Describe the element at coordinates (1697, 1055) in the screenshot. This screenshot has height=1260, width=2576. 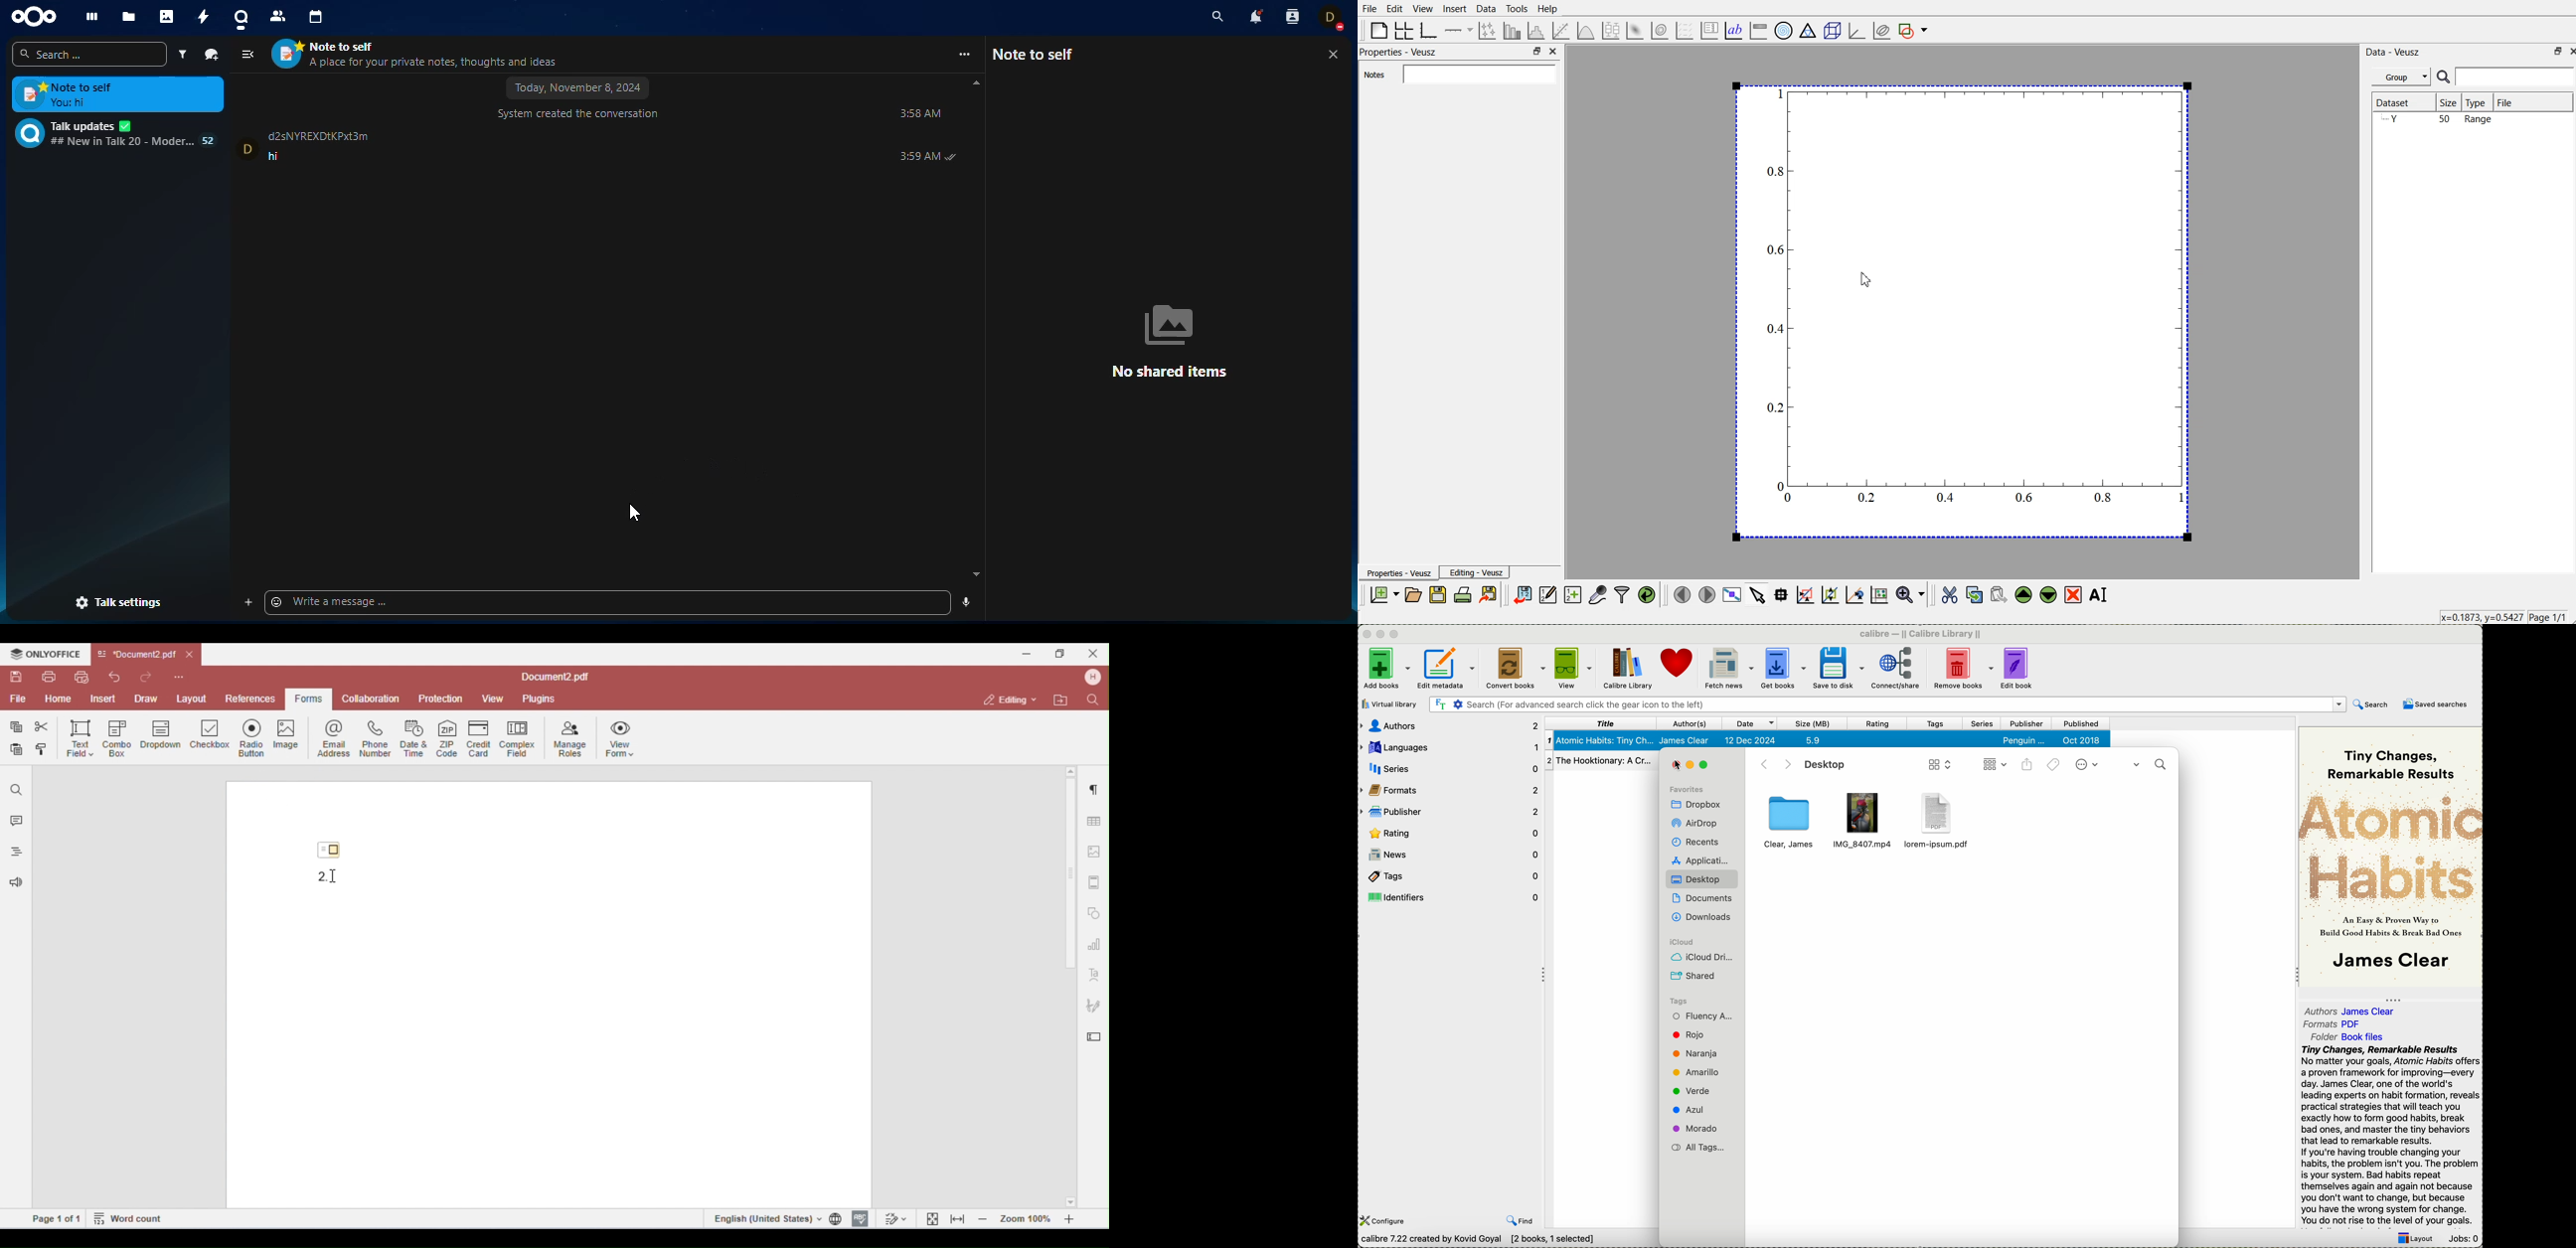
I see `tag` at that location.